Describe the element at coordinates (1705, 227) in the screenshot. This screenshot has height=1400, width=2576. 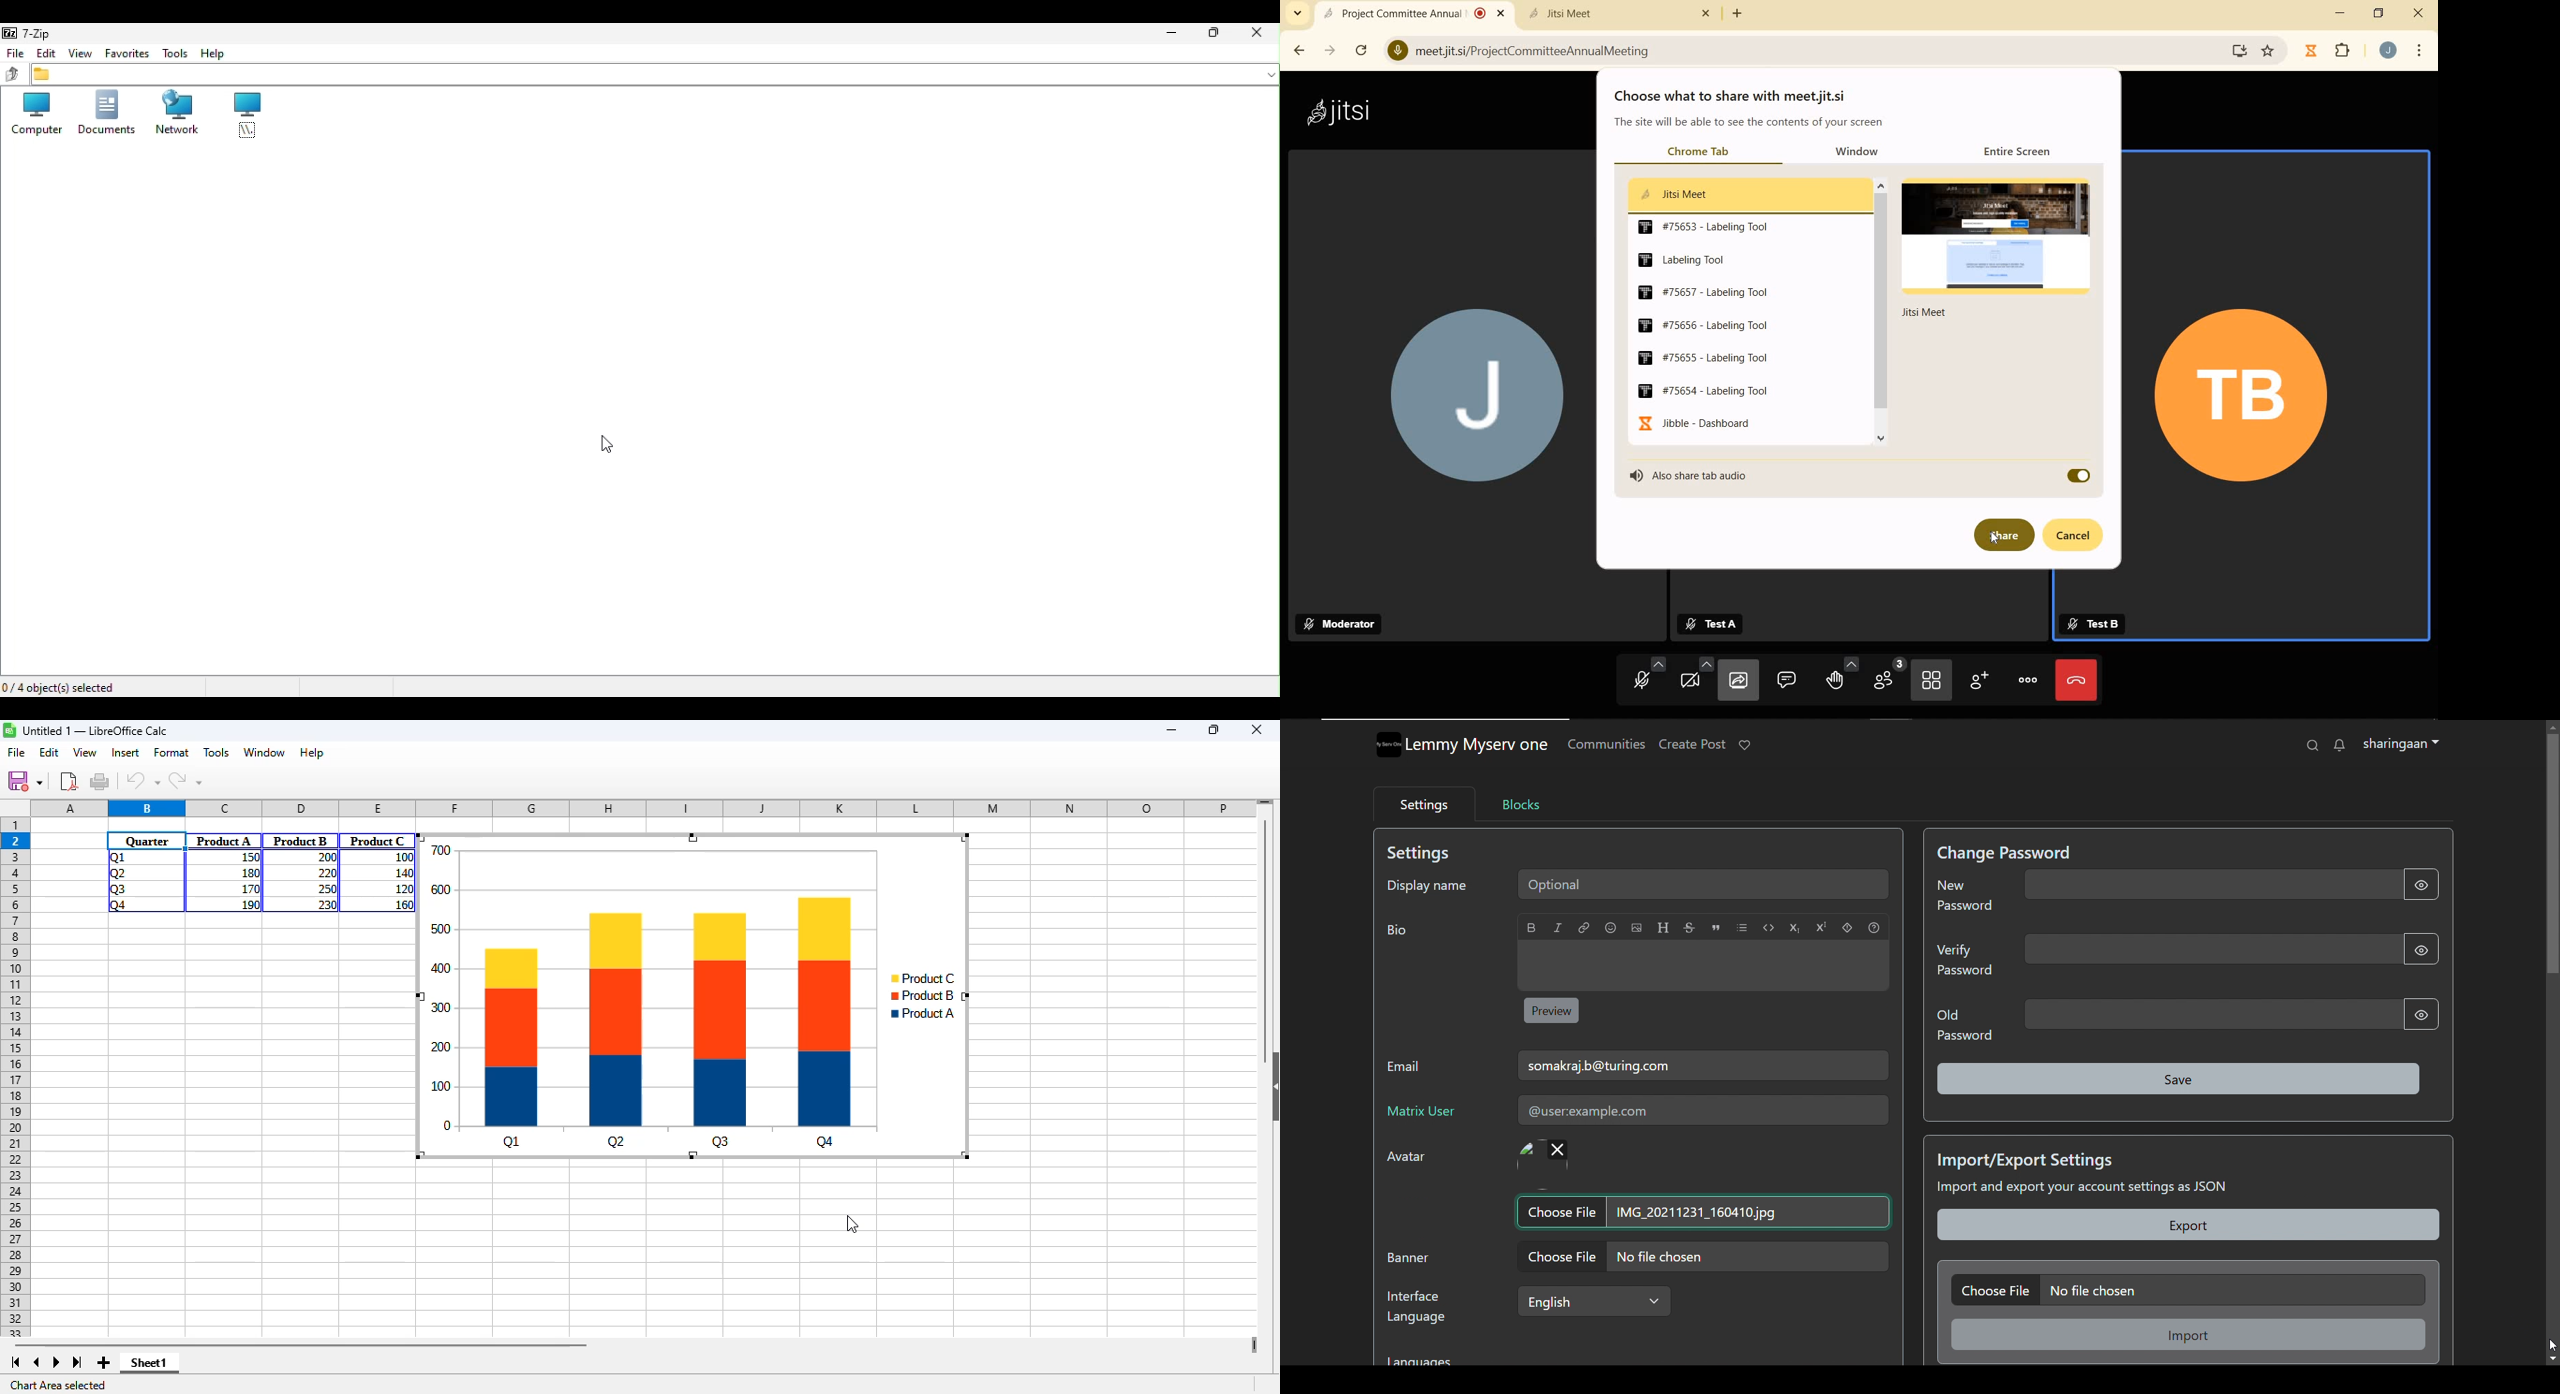
I see `#75653 - Labeling Tool` at that location.